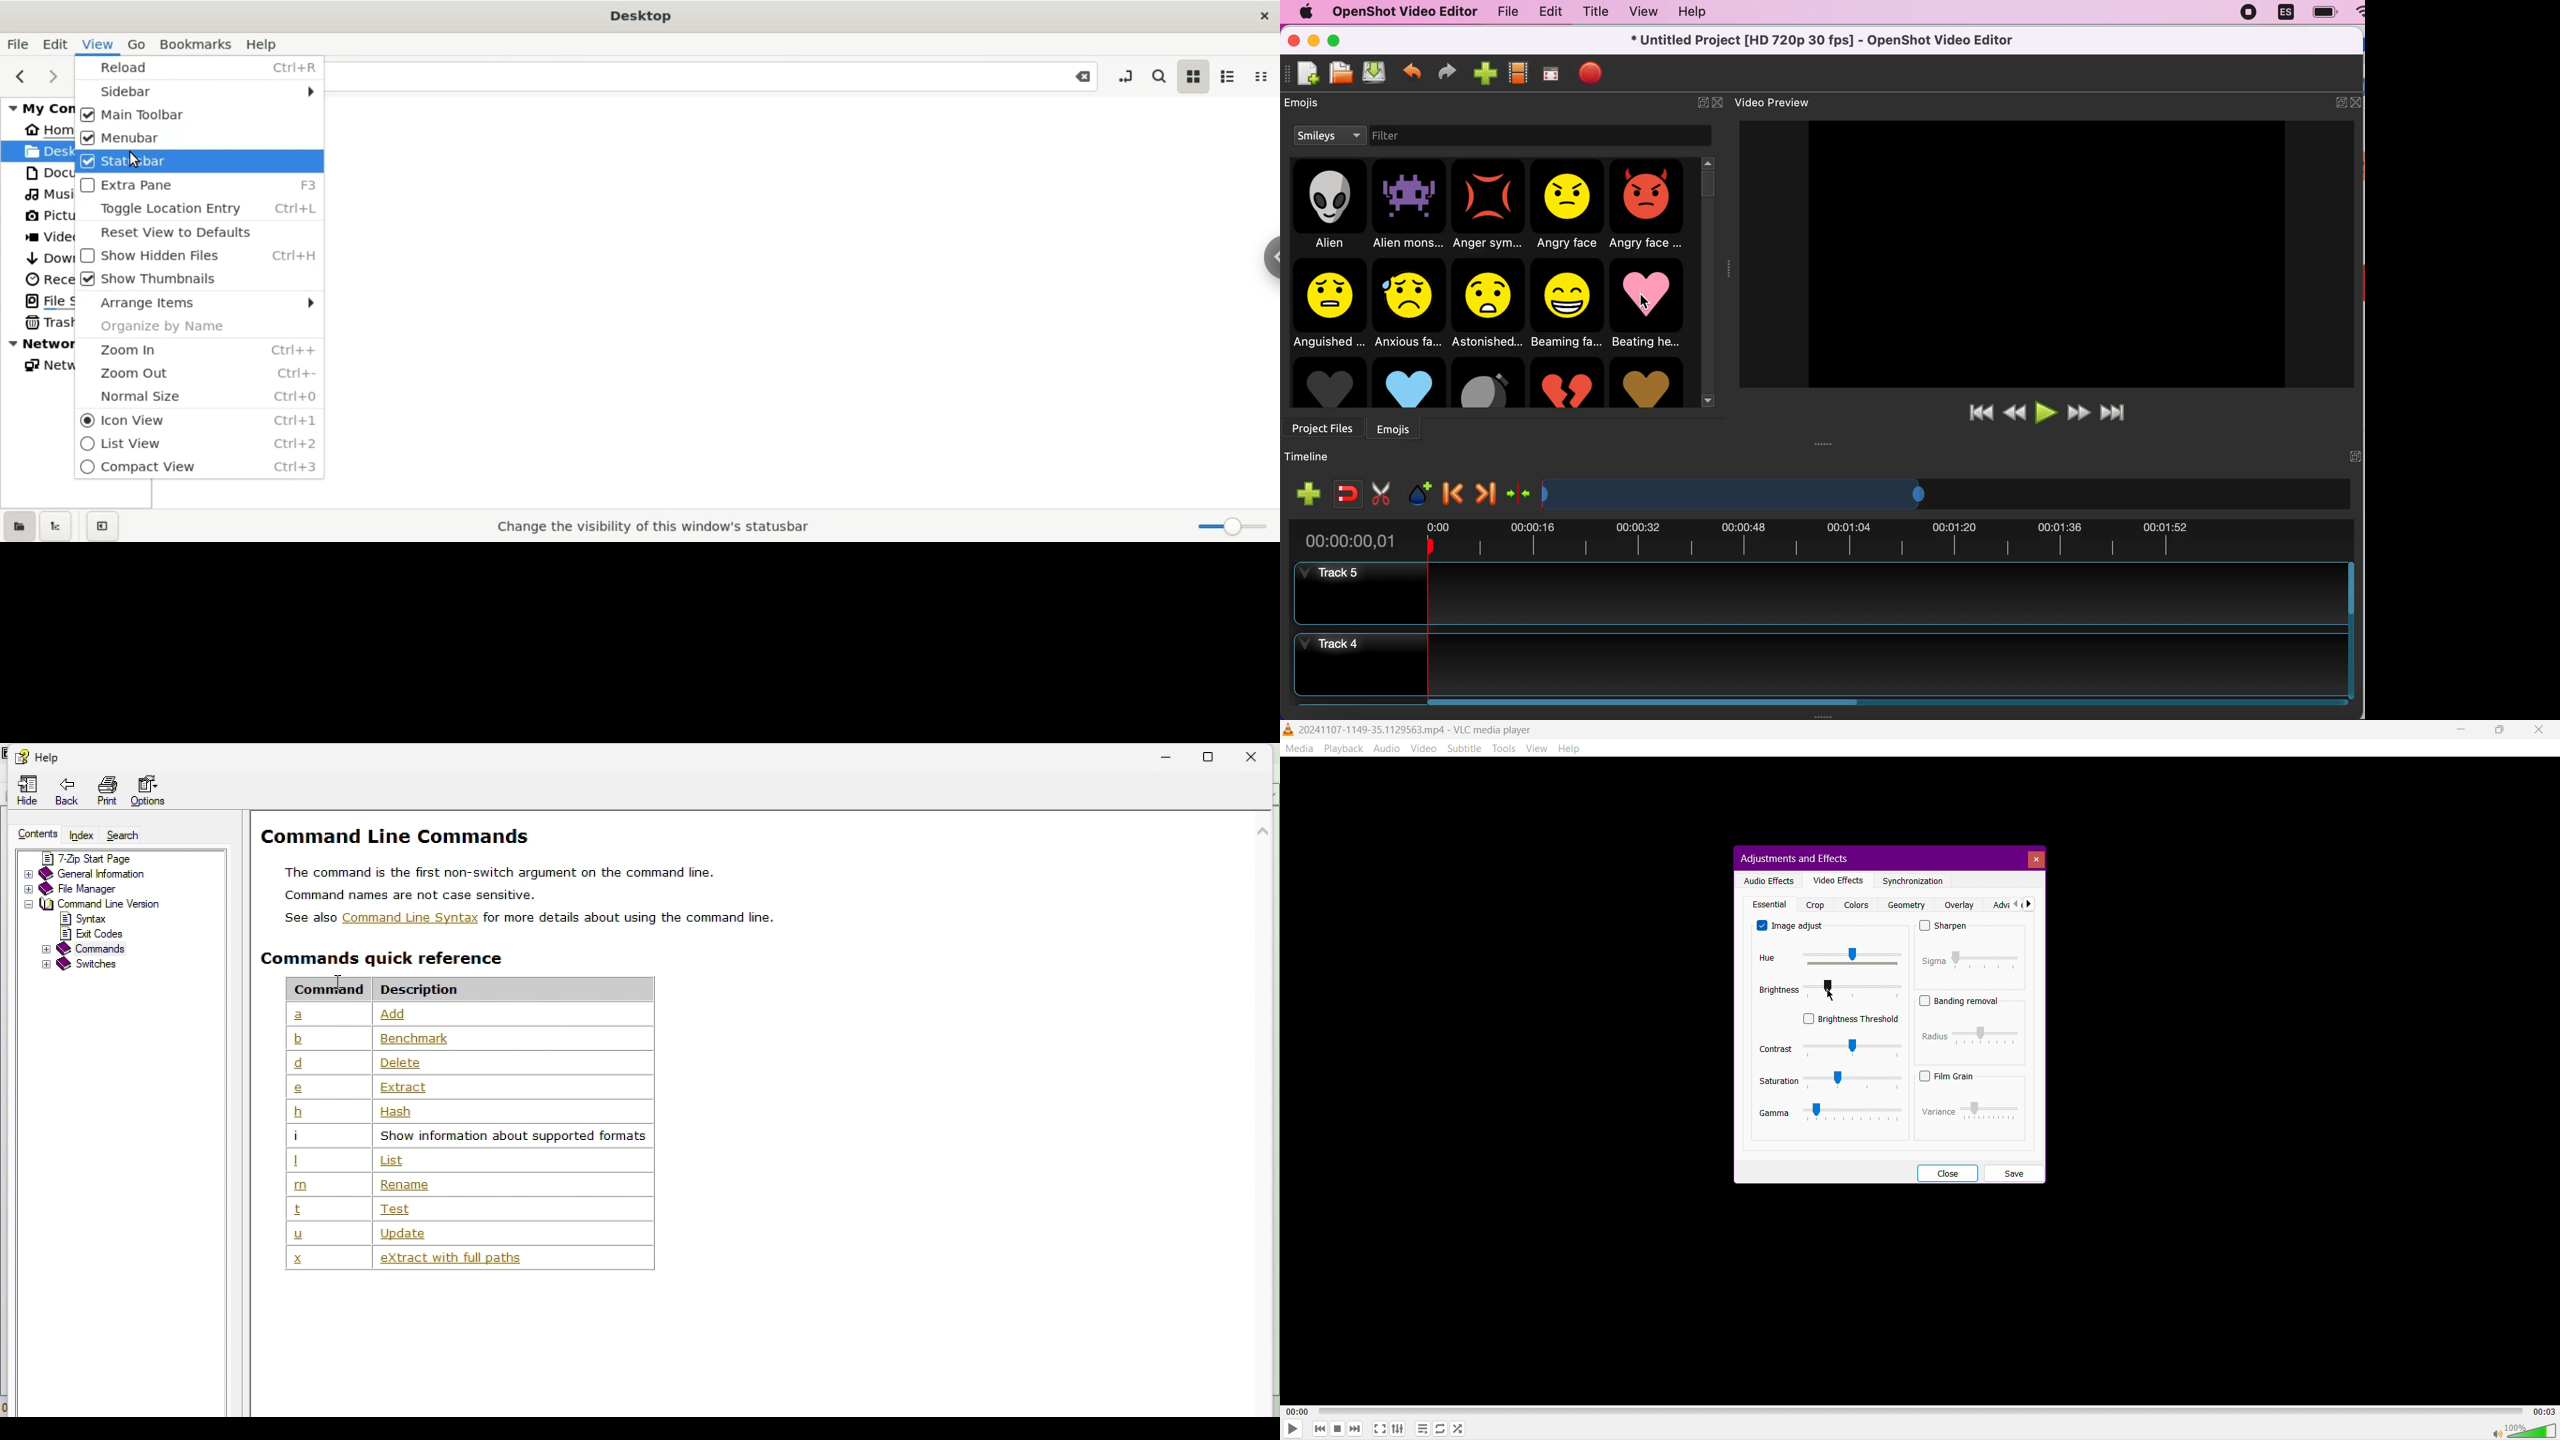 This screenshot has height=1456, width=2576. Describe the element at coordinates (130, 834) in the screenshot. I see `Search` at that location.